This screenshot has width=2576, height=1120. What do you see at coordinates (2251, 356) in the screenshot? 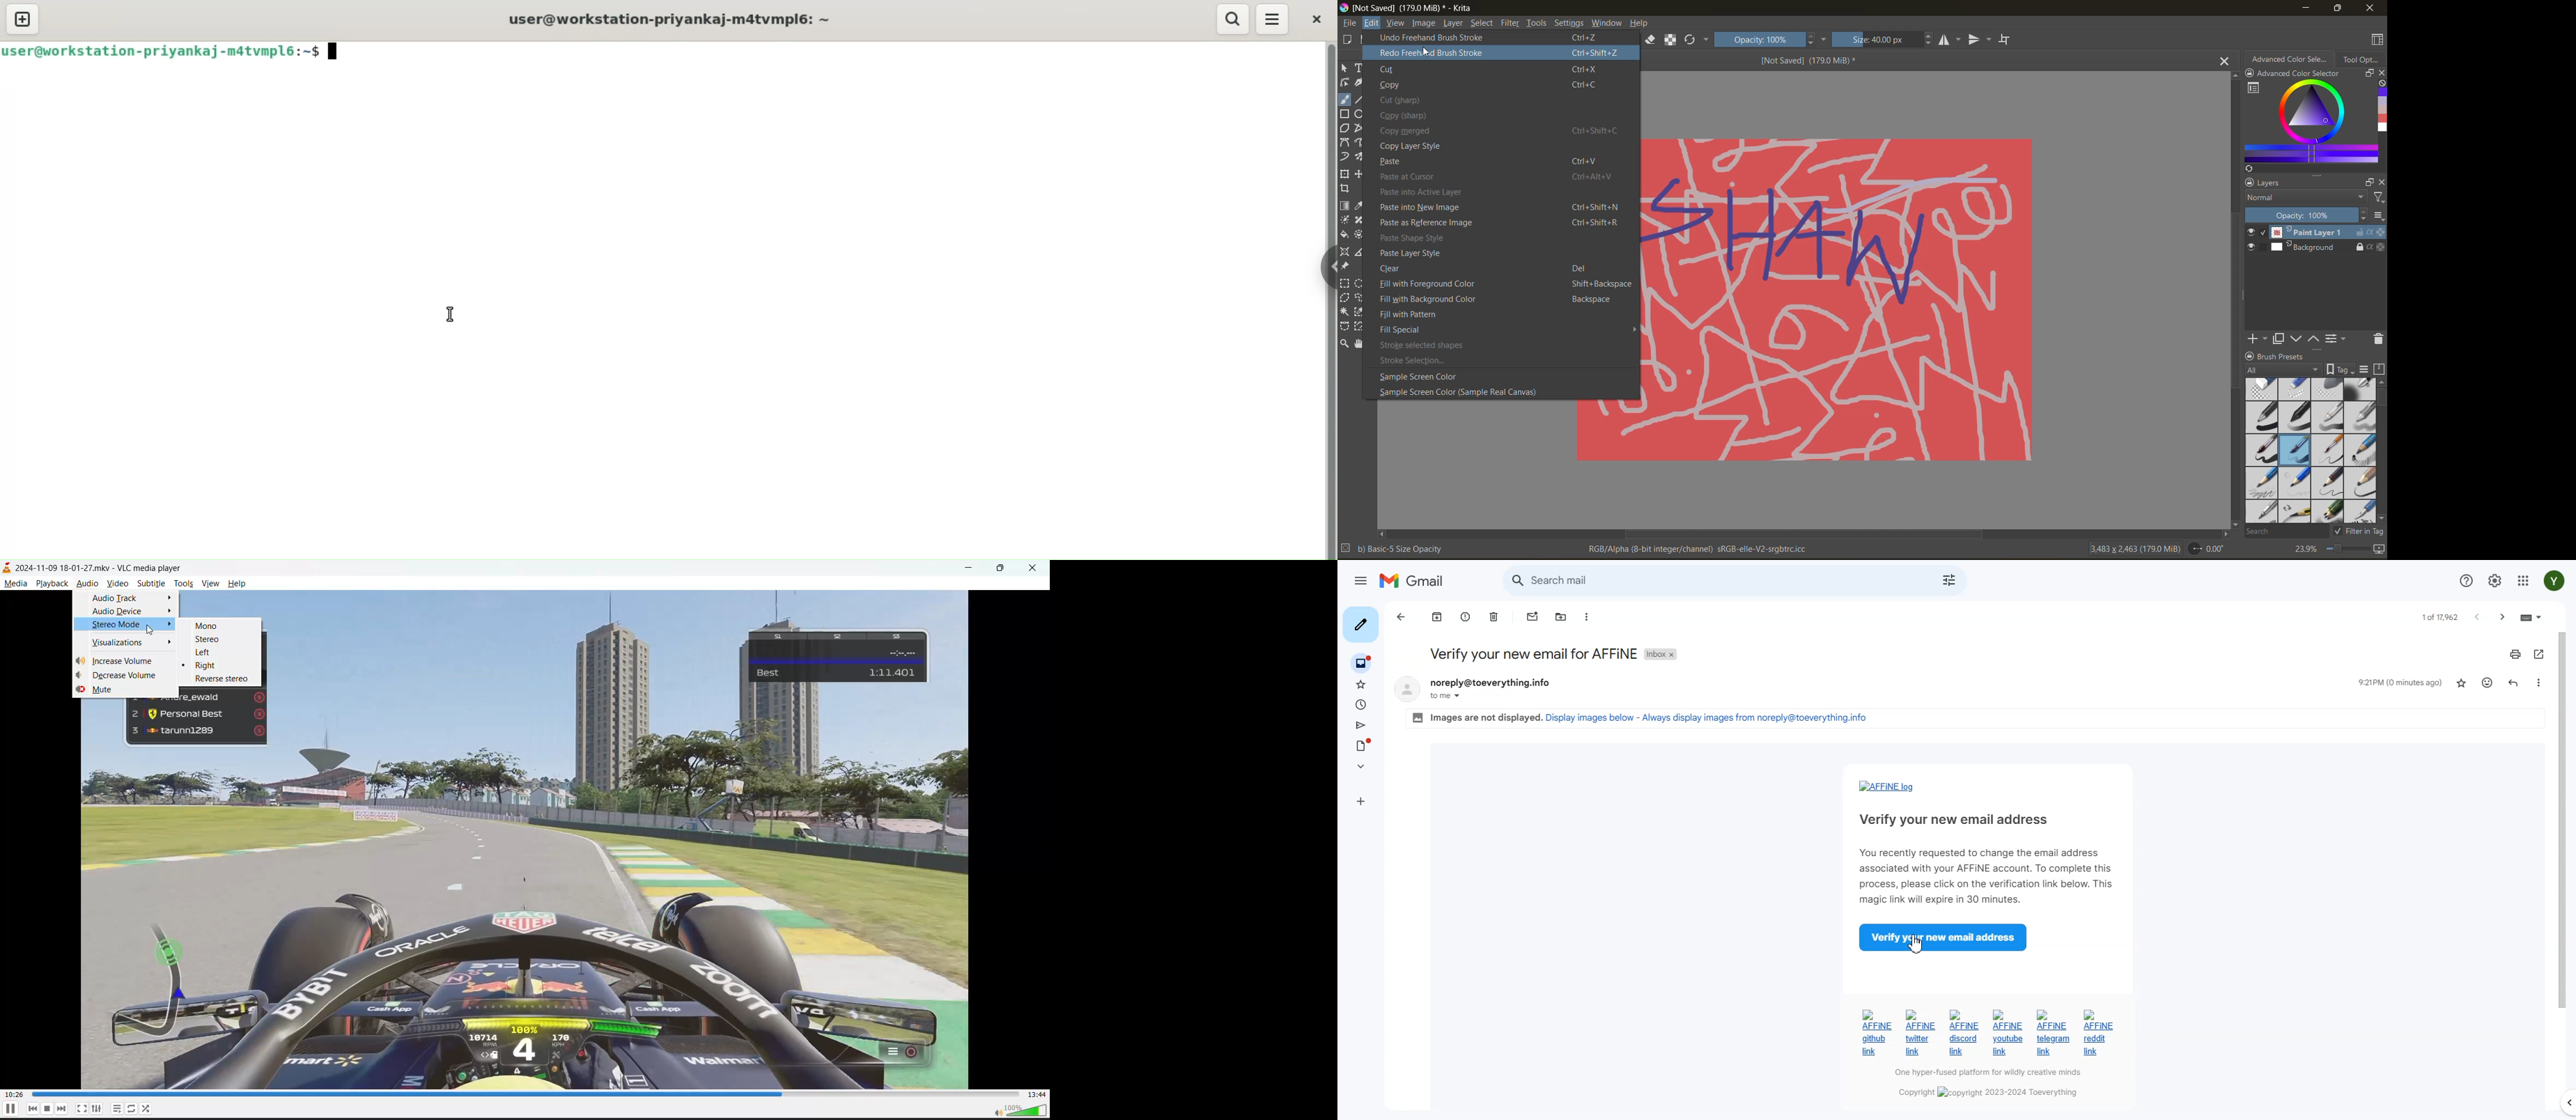
I see `lock docker` at bounding box center [2251, 356].